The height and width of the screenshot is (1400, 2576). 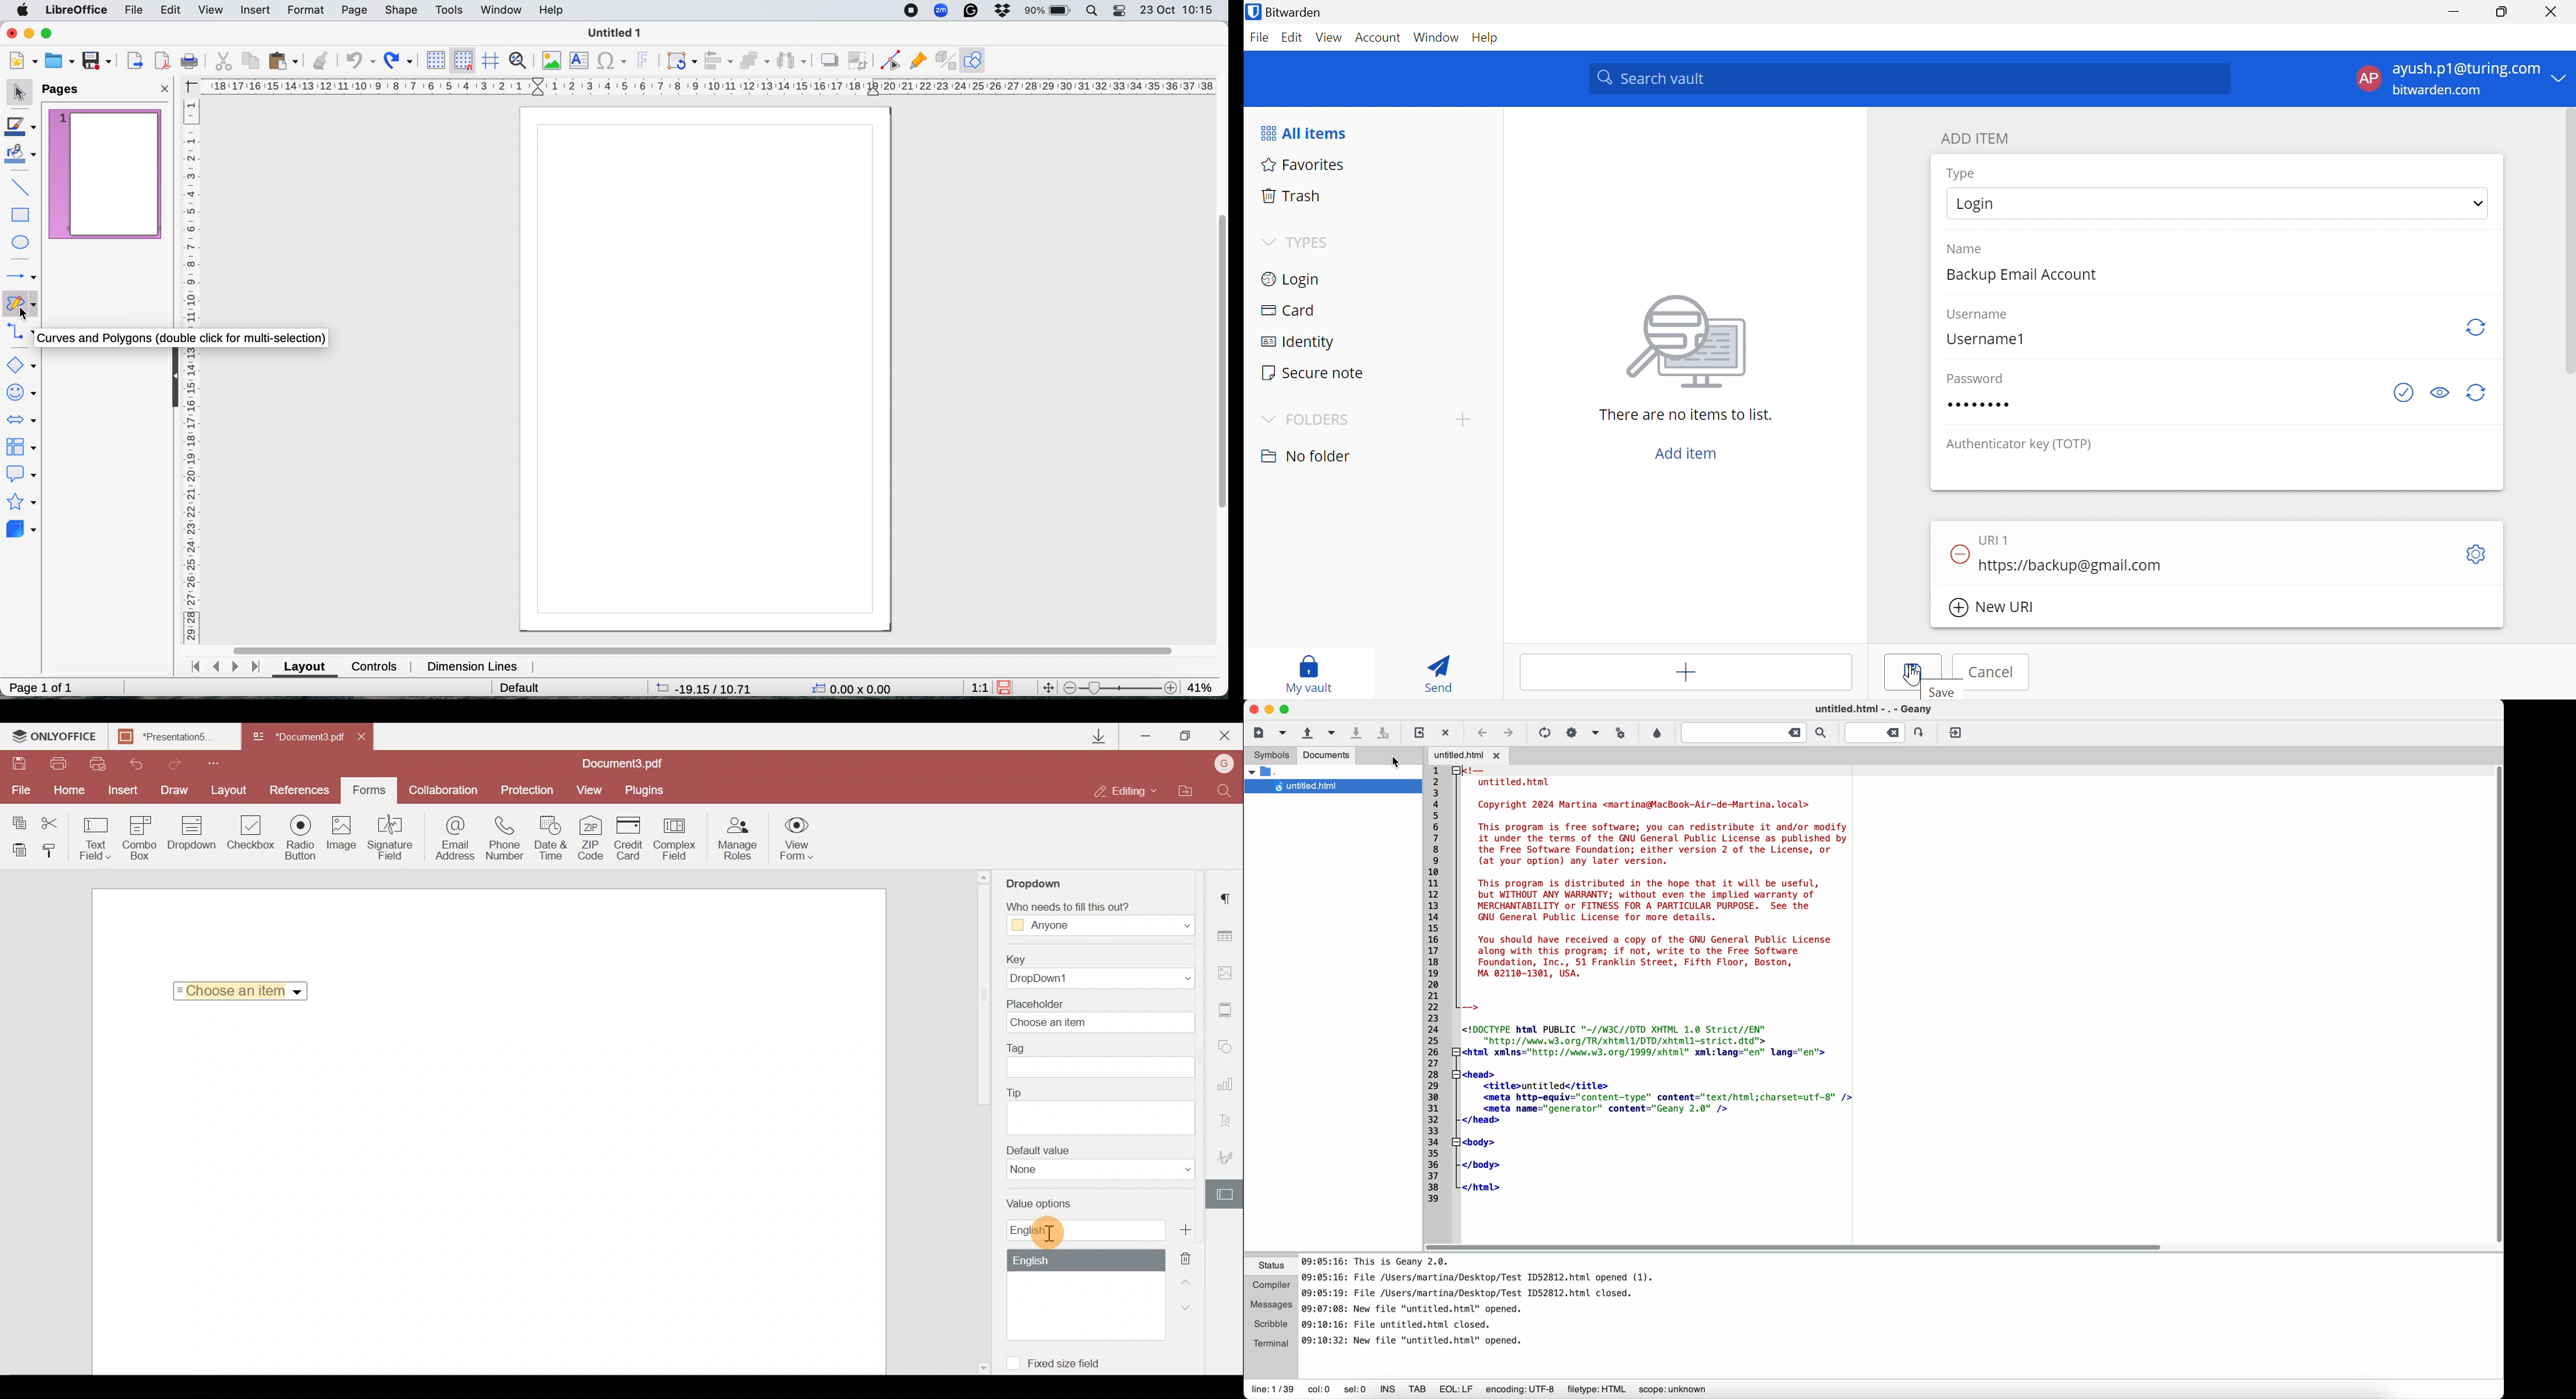 I want to click on shadow, so click(x=830, y=61).